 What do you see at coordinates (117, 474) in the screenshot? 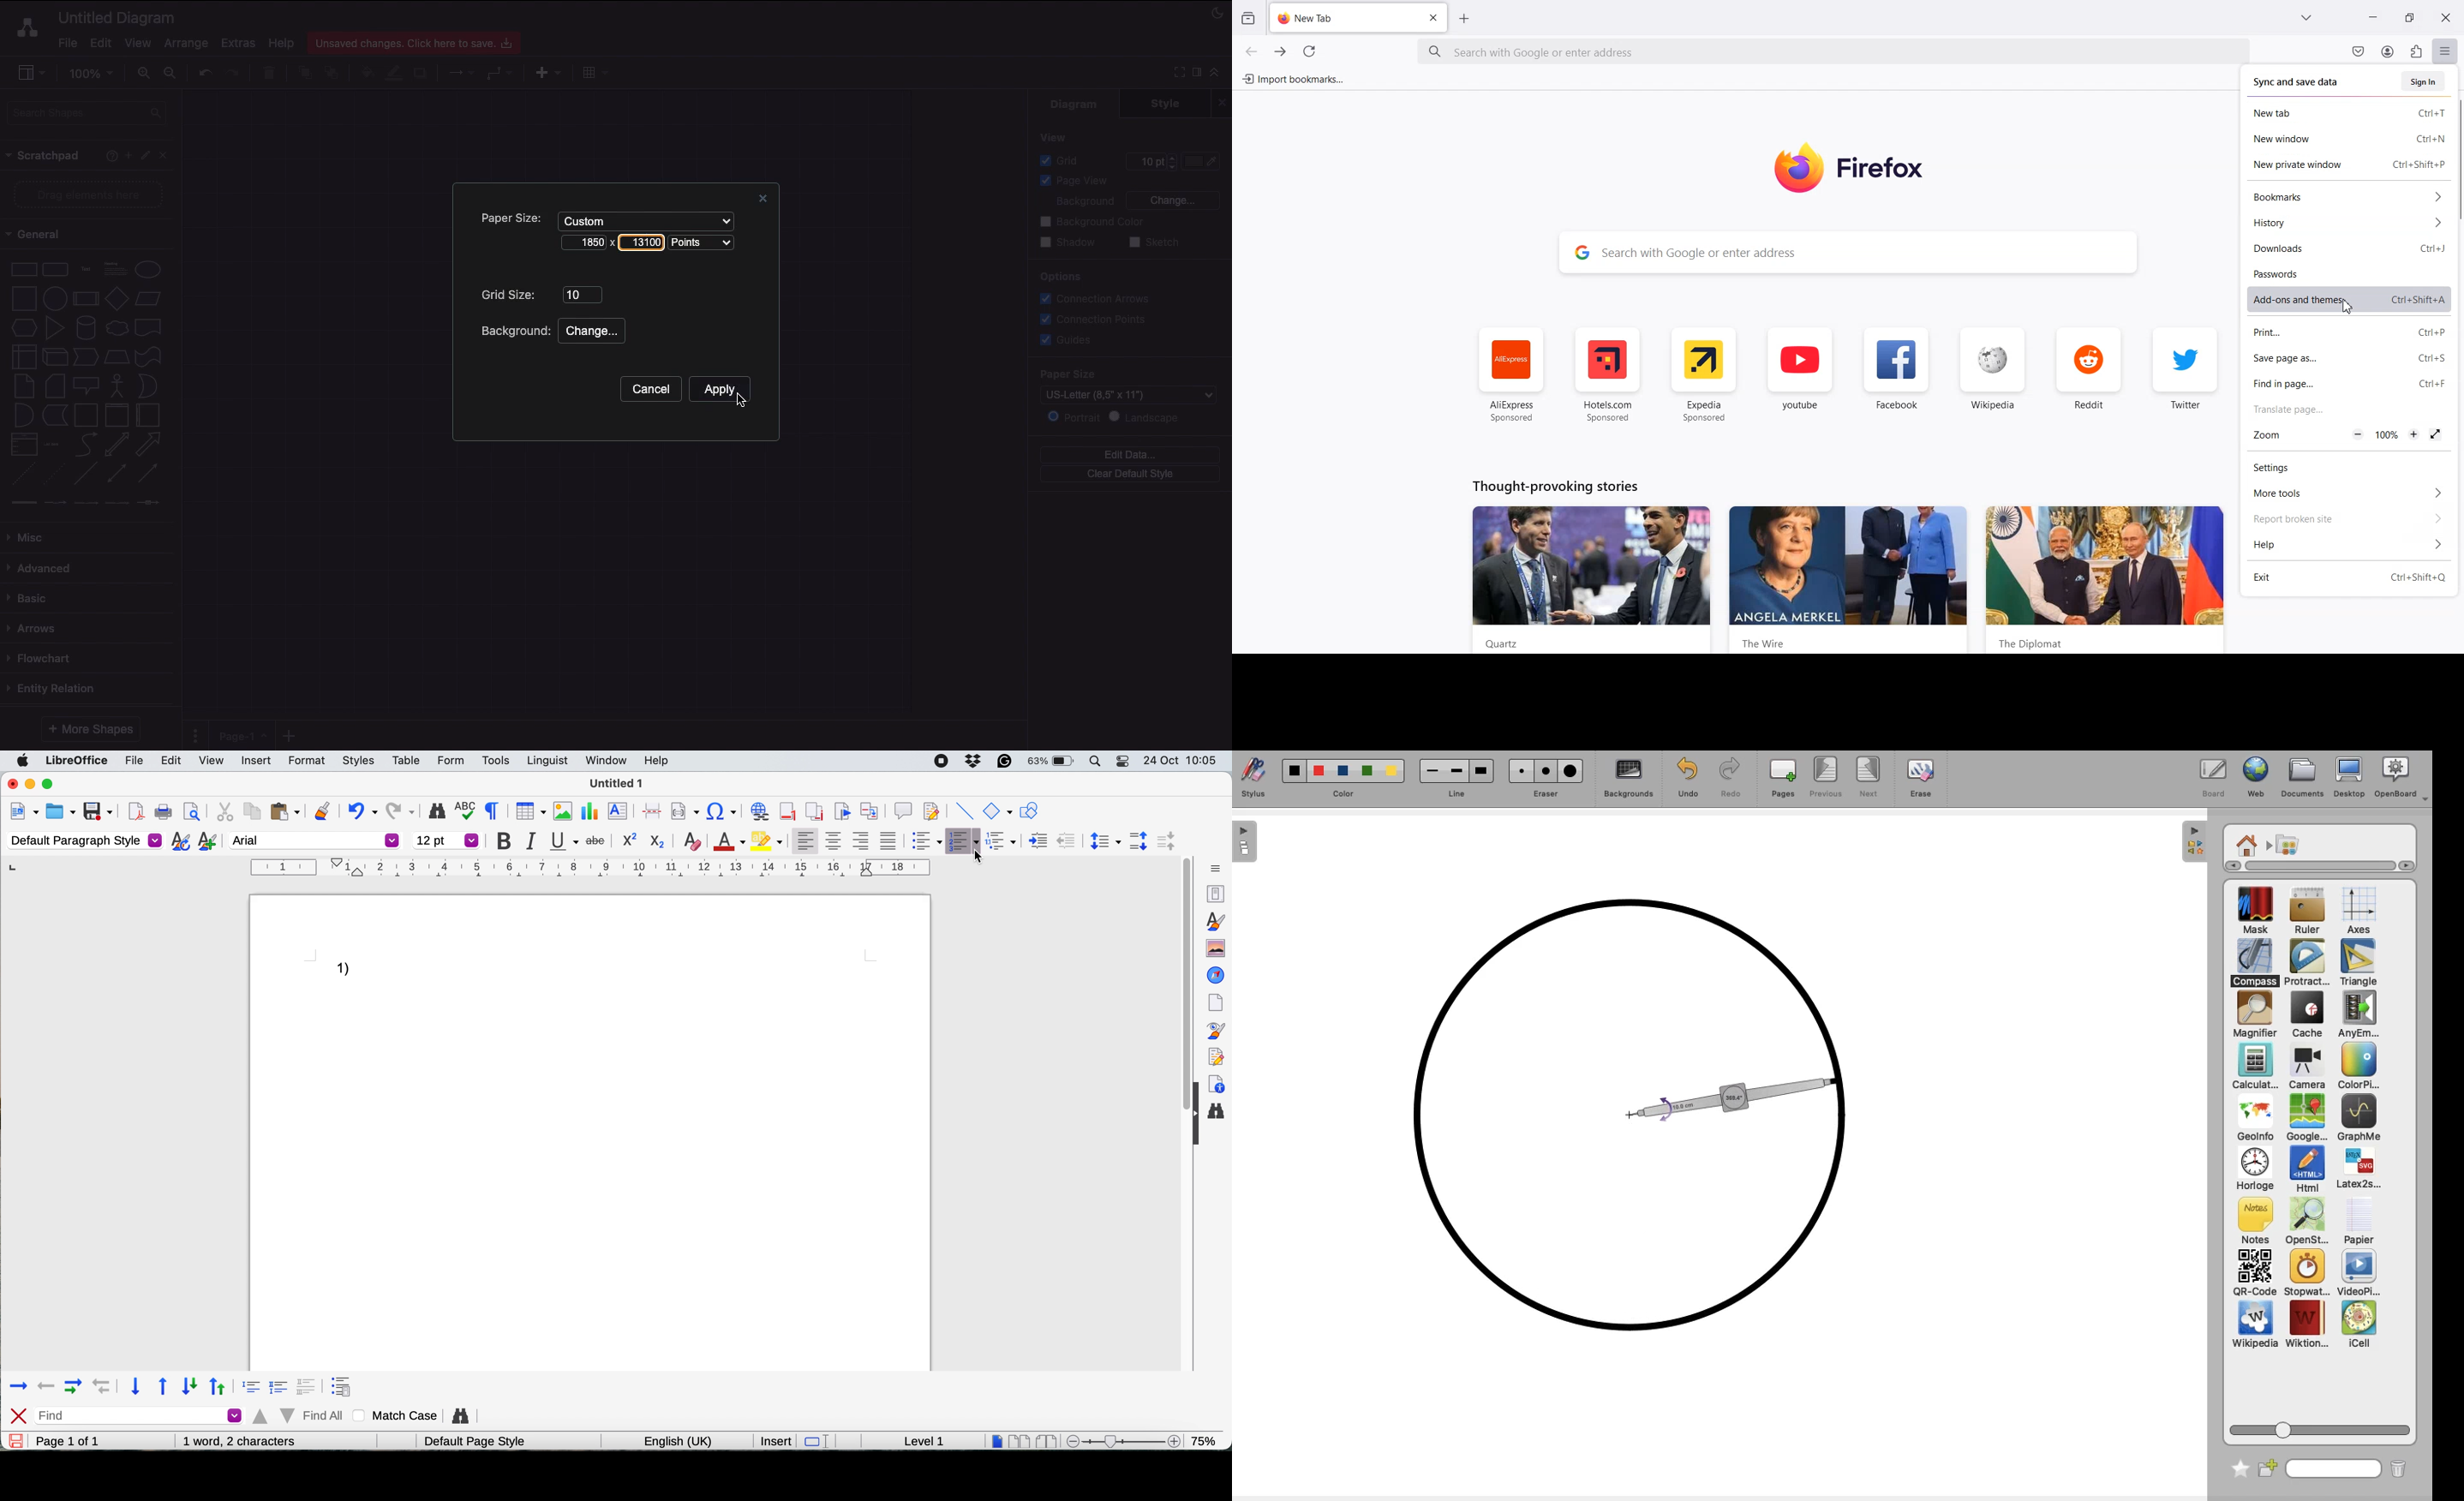
I see `Bidirectional connector` at bounding box center [117, 474].